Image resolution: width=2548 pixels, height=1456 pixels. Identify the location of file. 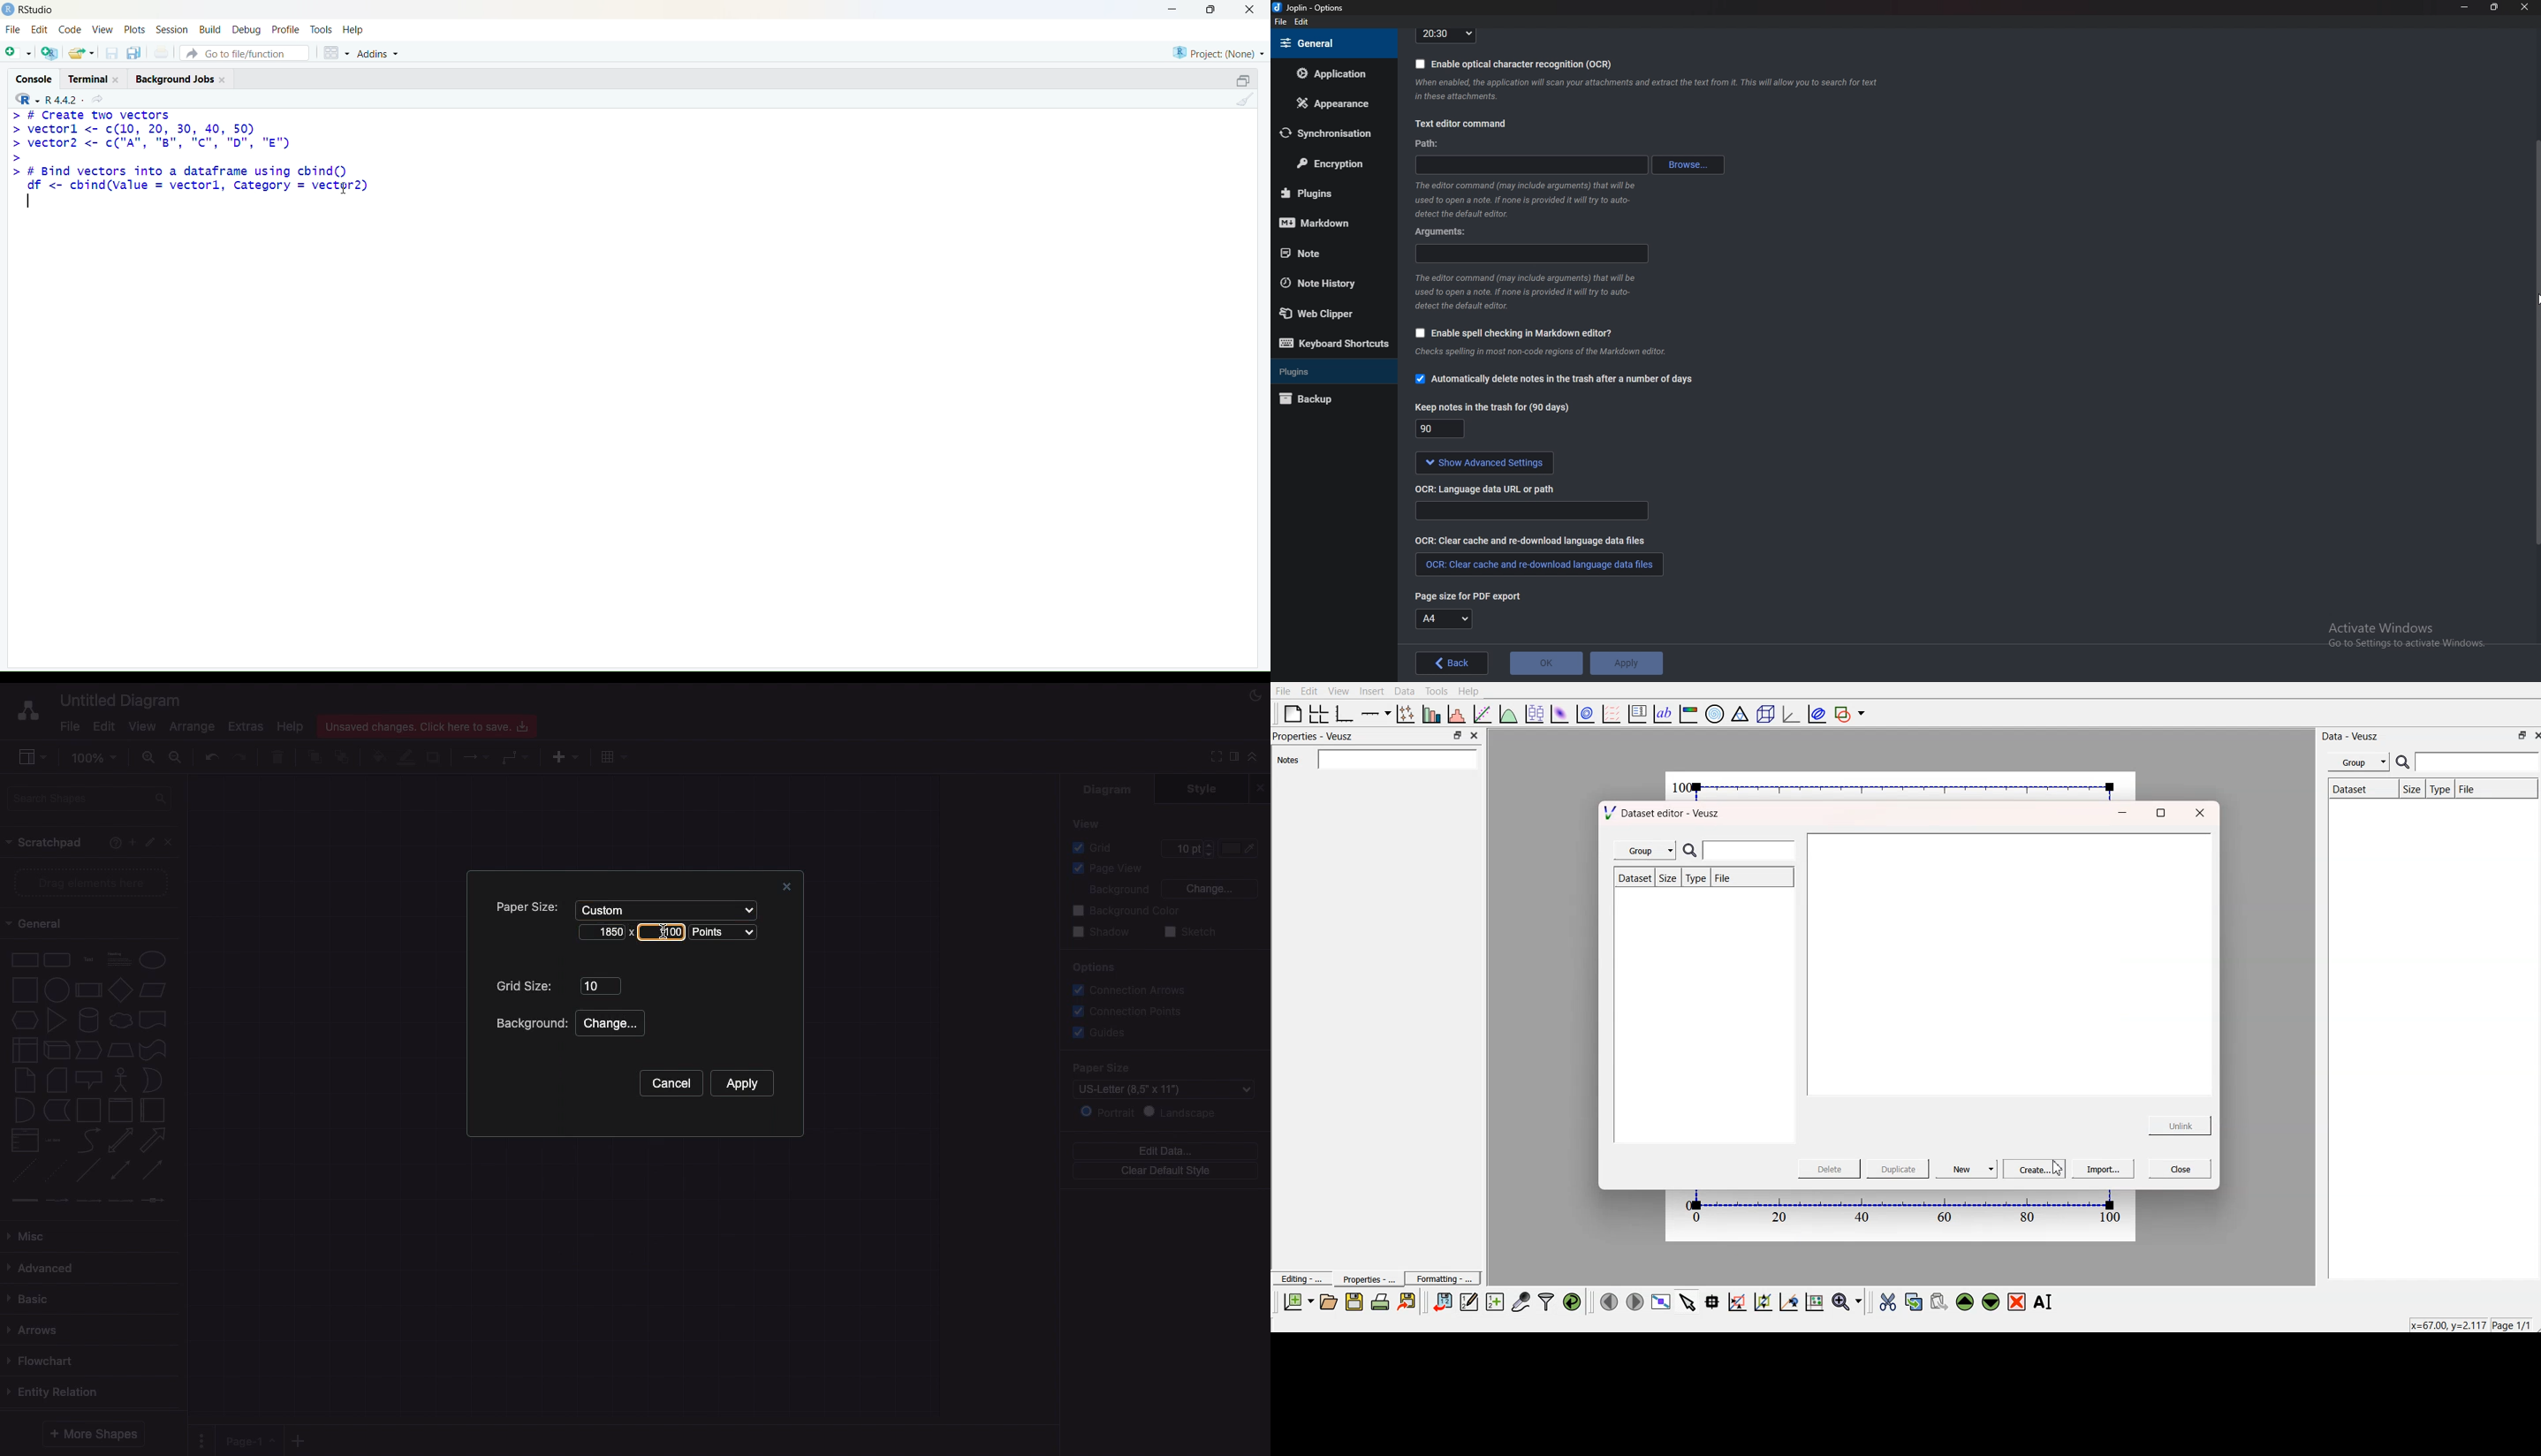
(1282, 22).